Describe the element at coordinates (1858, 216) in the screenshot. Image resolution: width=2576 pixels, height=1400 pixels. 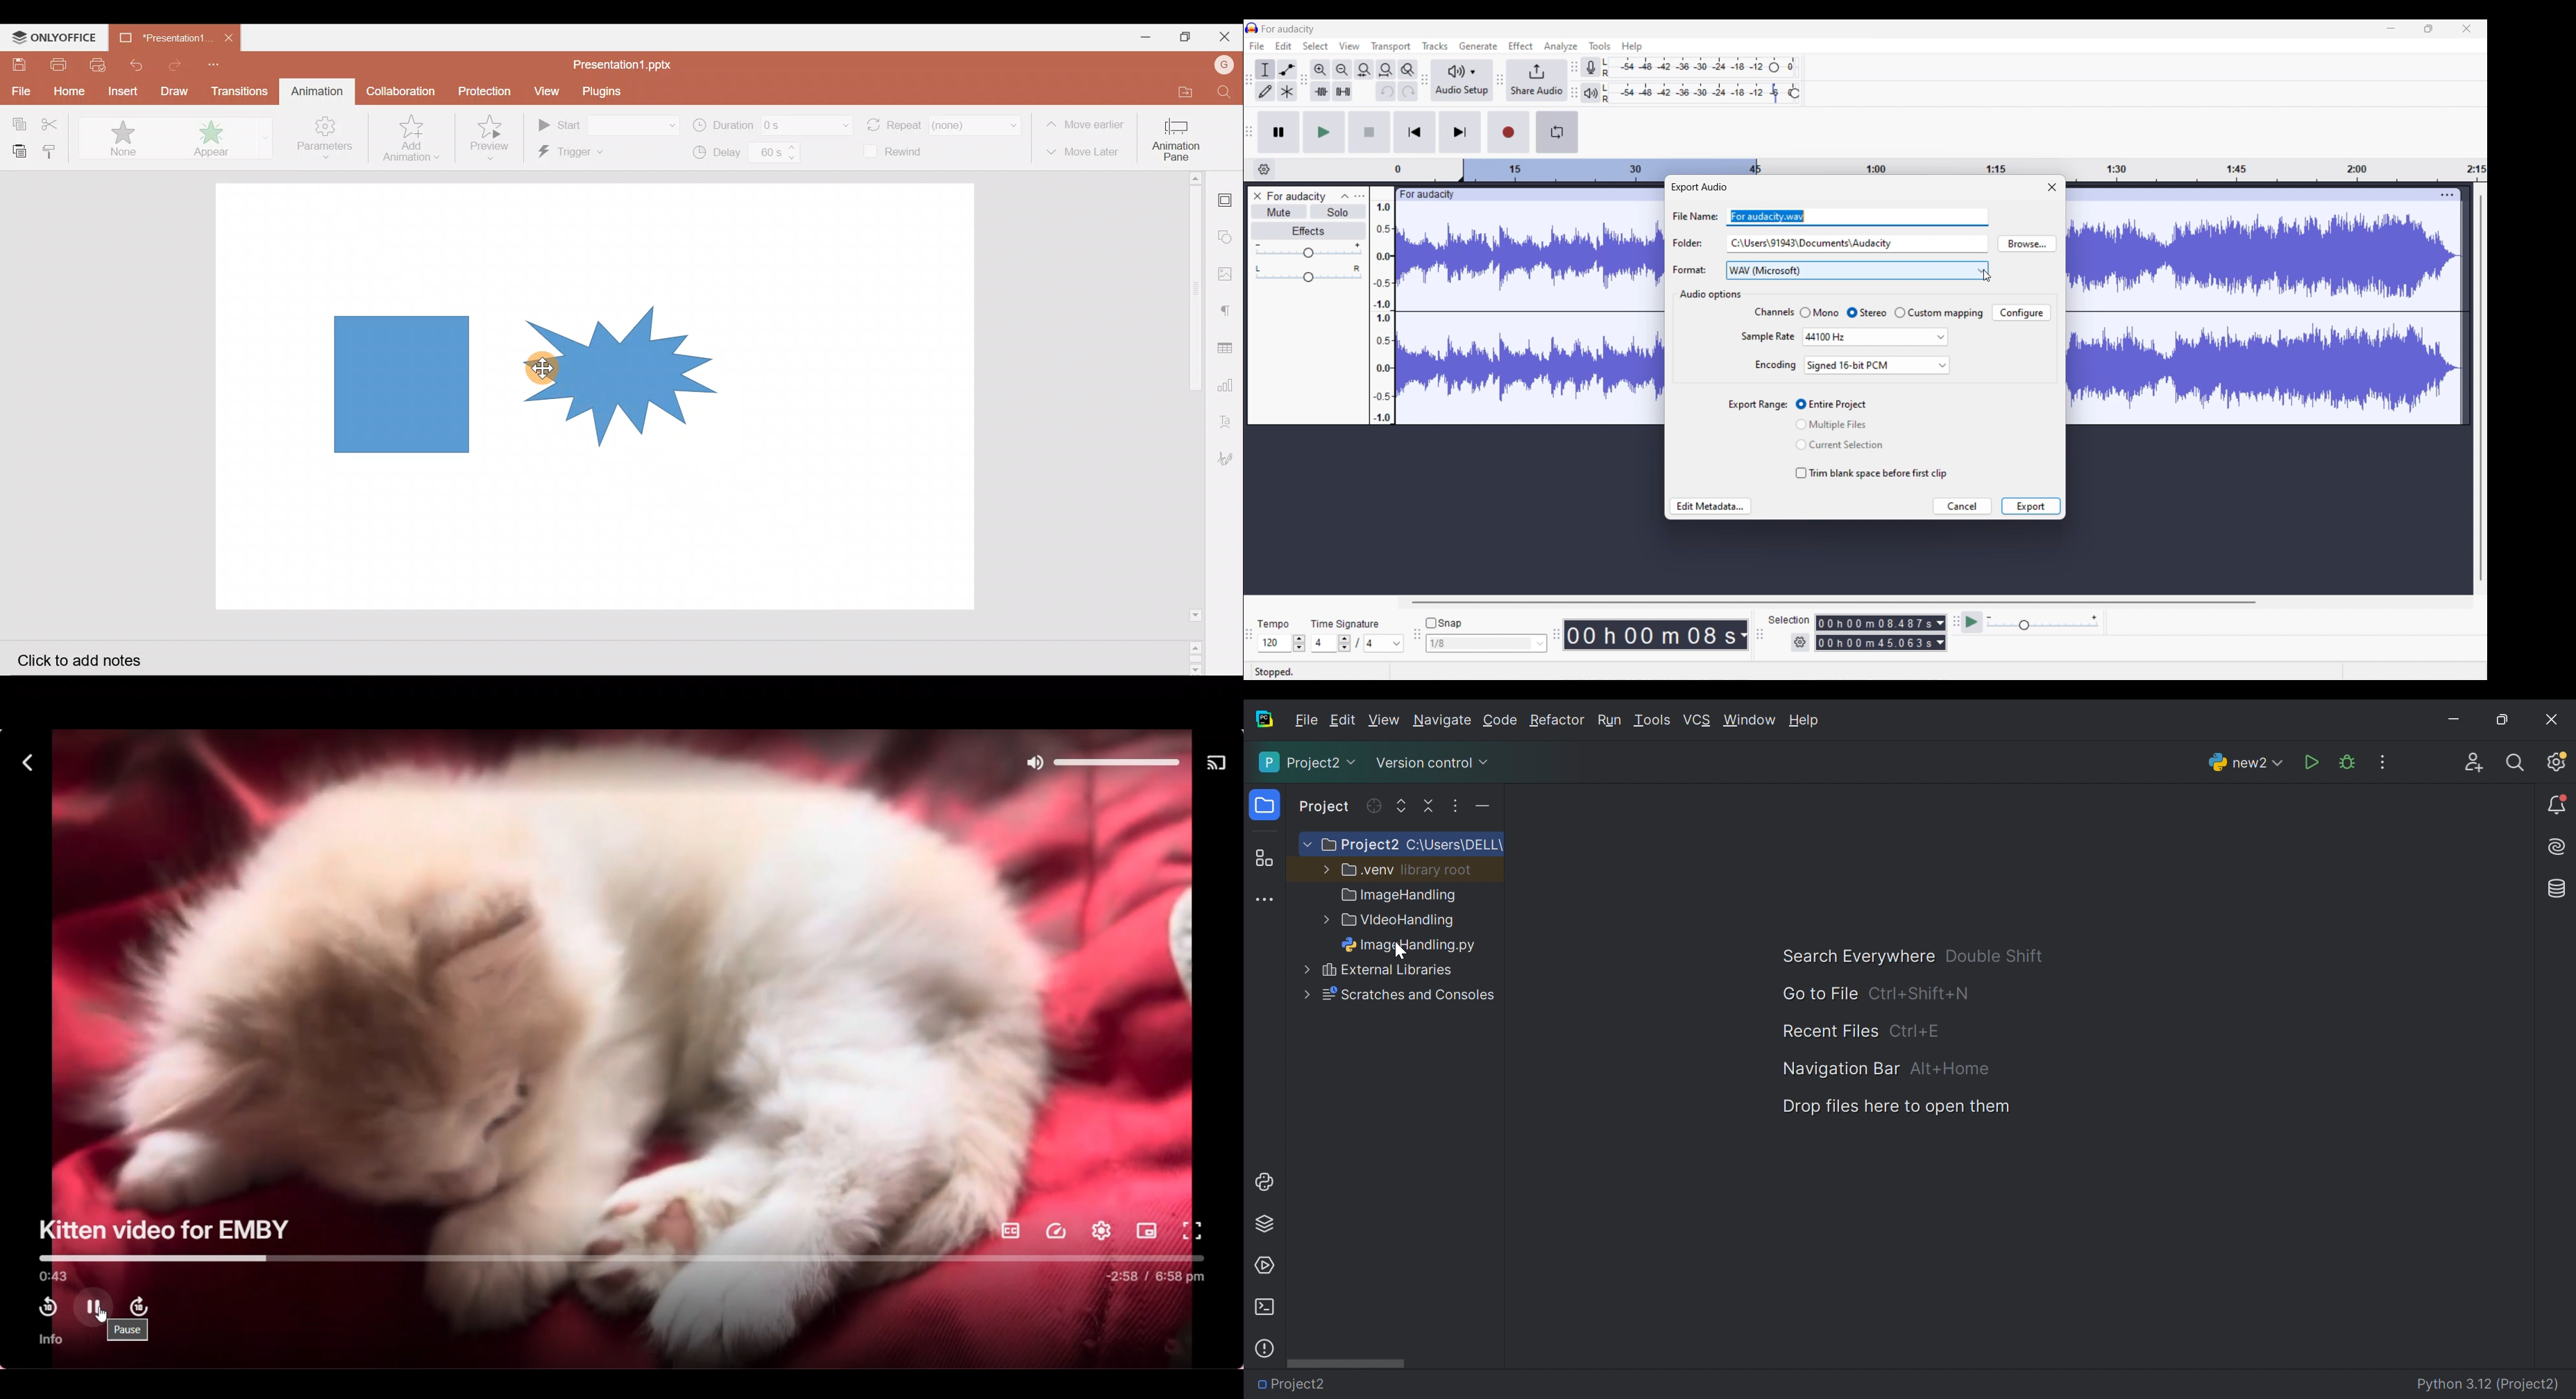
I see `Text box for File Name` at that location.